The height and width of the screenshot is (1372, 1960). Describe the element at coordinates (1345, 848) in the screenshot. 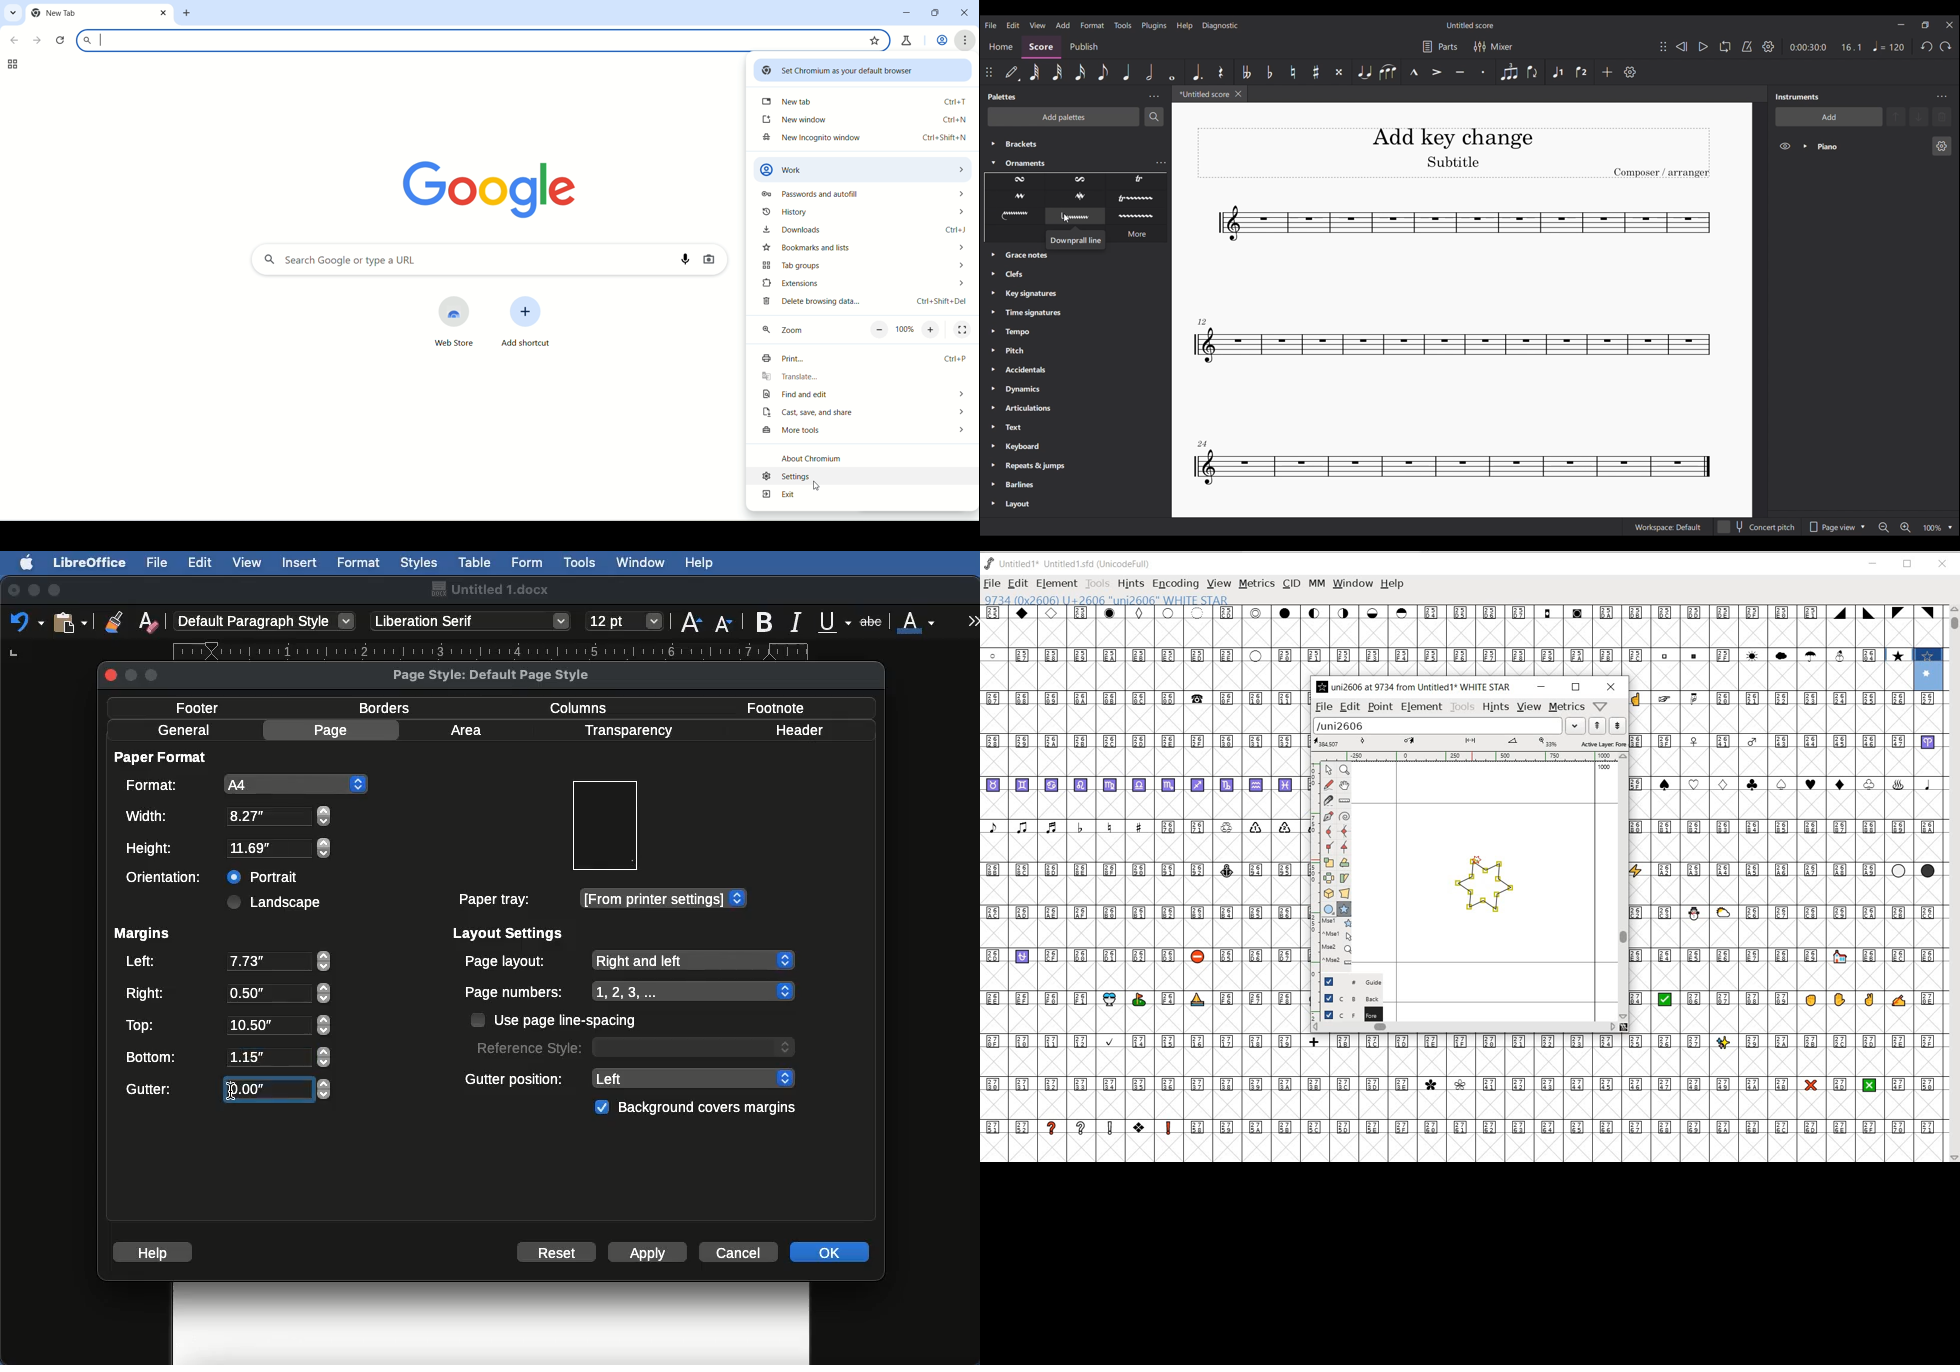

I see `ADD A TANGENT POINT` at that location.